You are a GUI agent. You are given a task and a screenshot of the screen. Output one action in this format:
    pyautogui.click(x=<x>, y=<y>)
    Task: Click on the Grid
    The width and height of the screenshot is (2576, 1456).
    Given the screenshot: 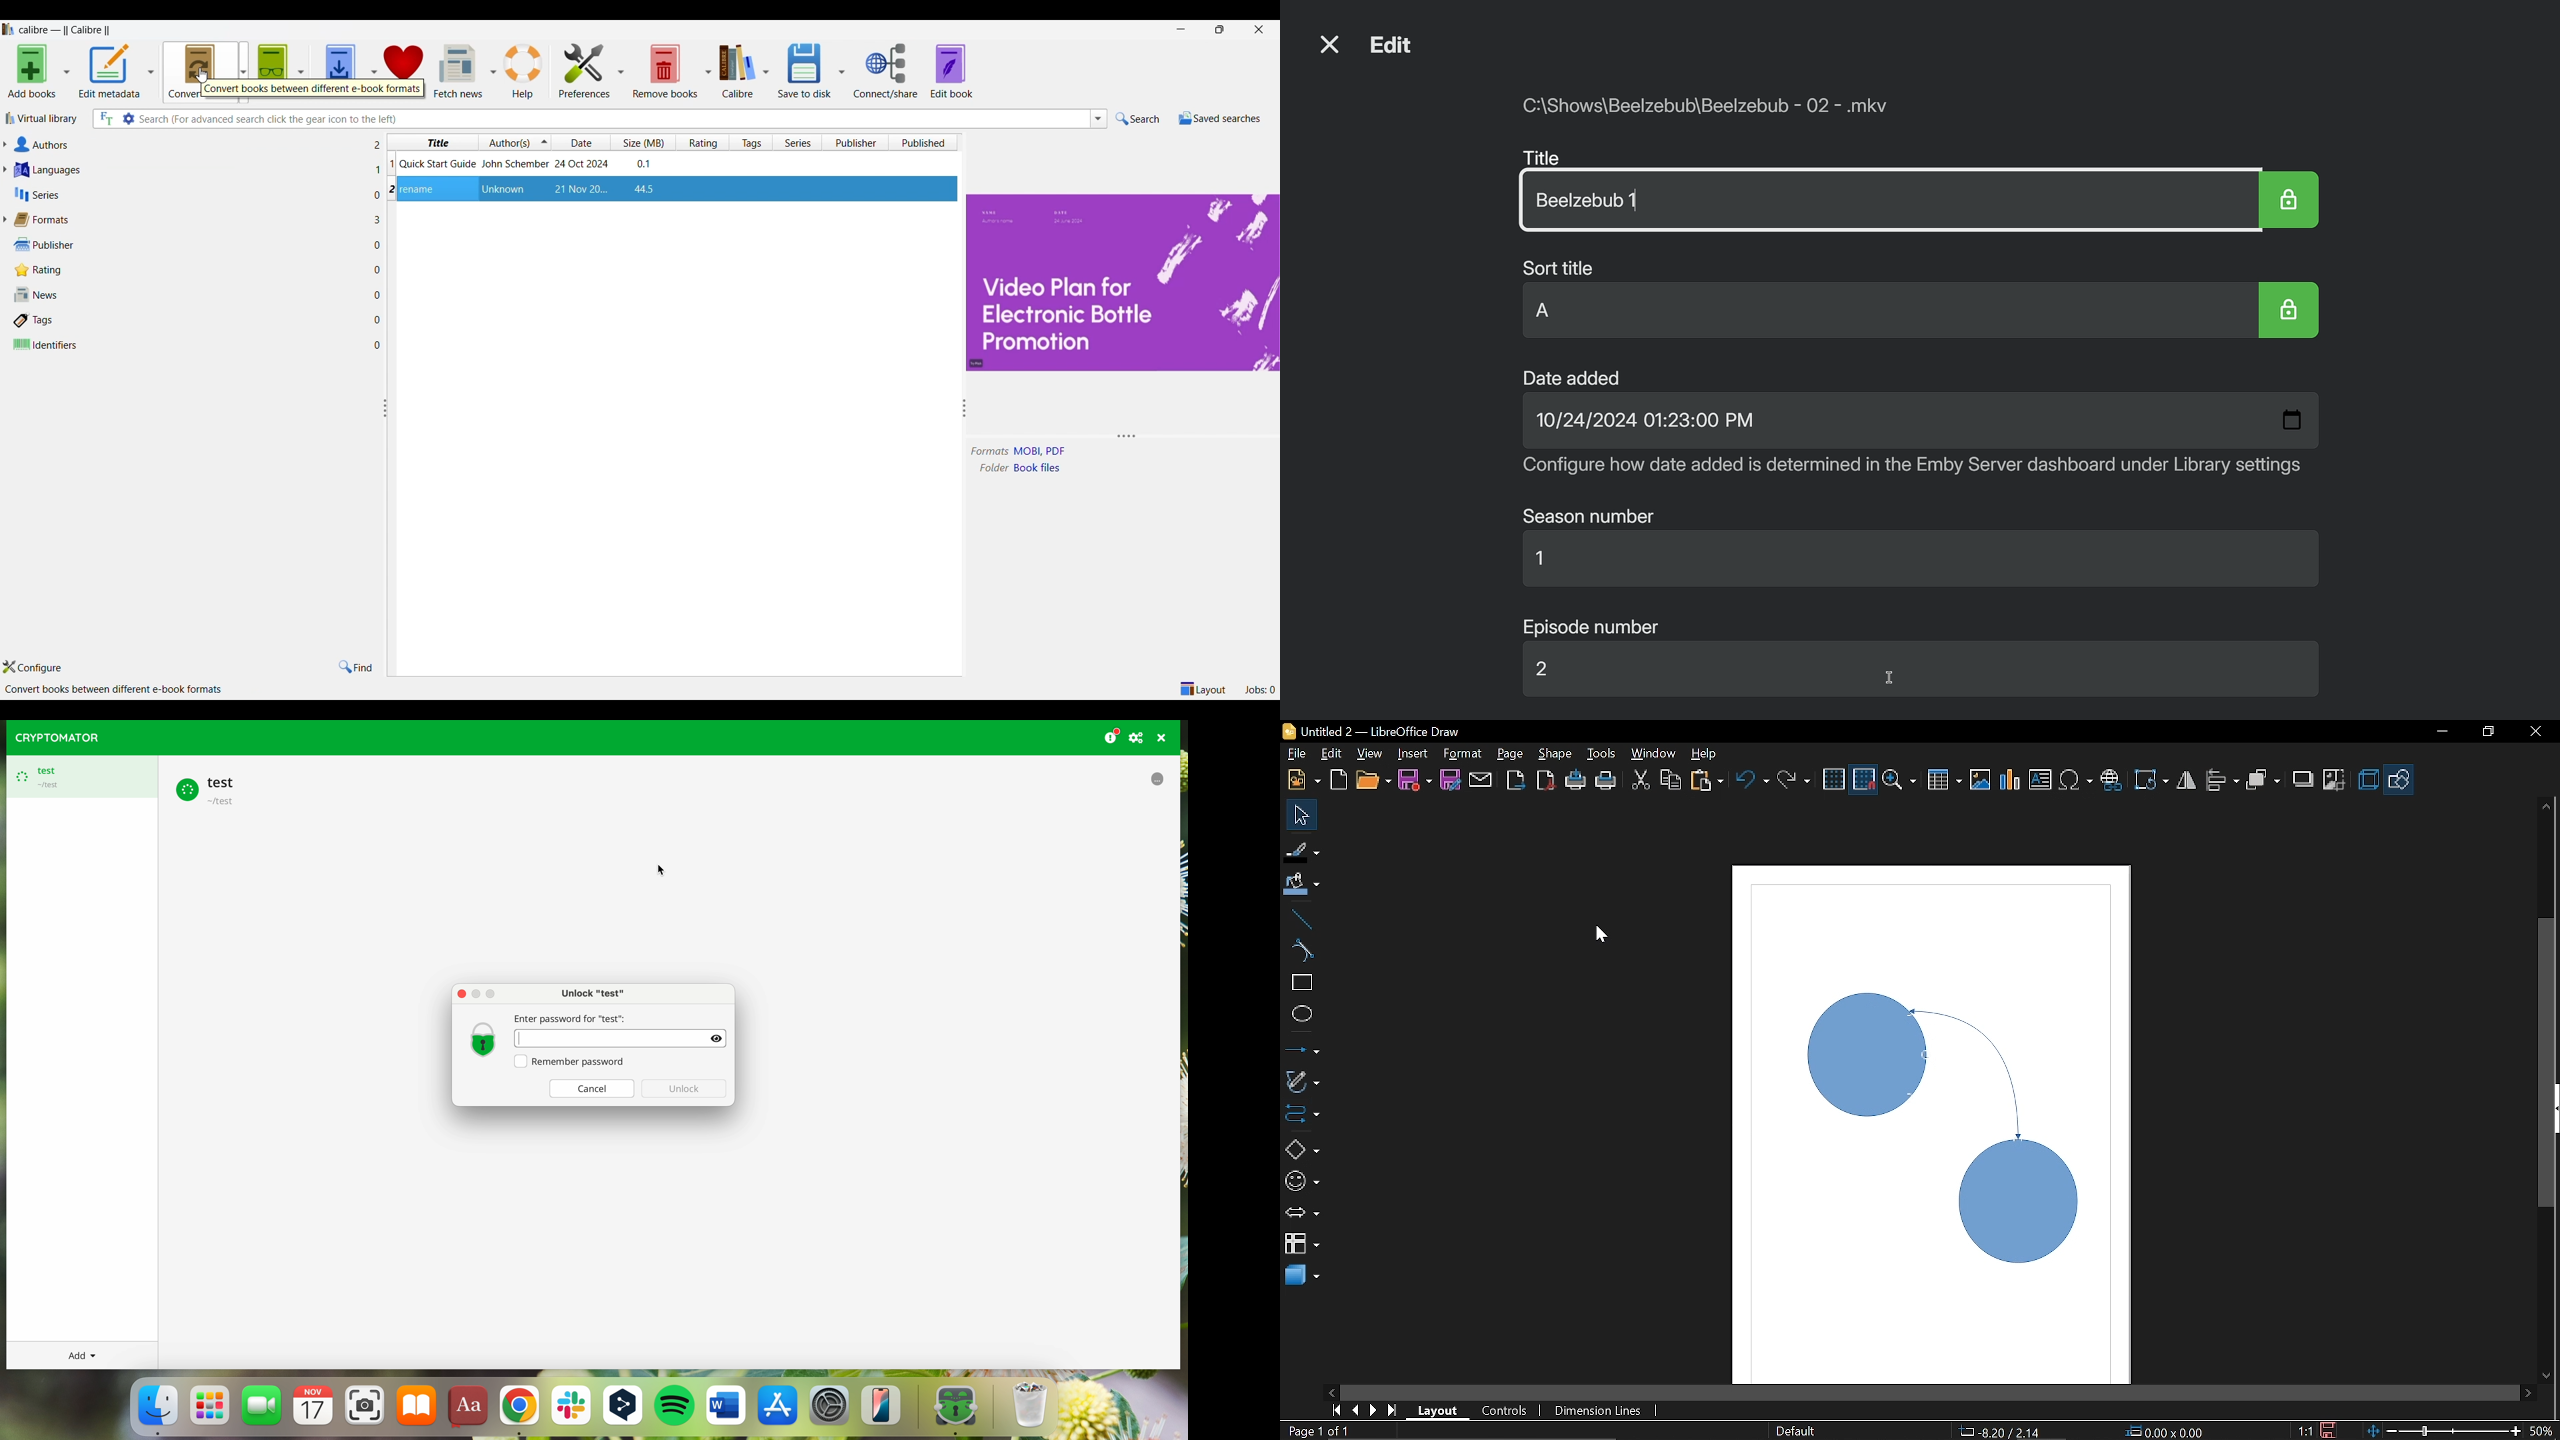 What is the action you would take?
    pyautogui.click(x=1834, y=780)
    